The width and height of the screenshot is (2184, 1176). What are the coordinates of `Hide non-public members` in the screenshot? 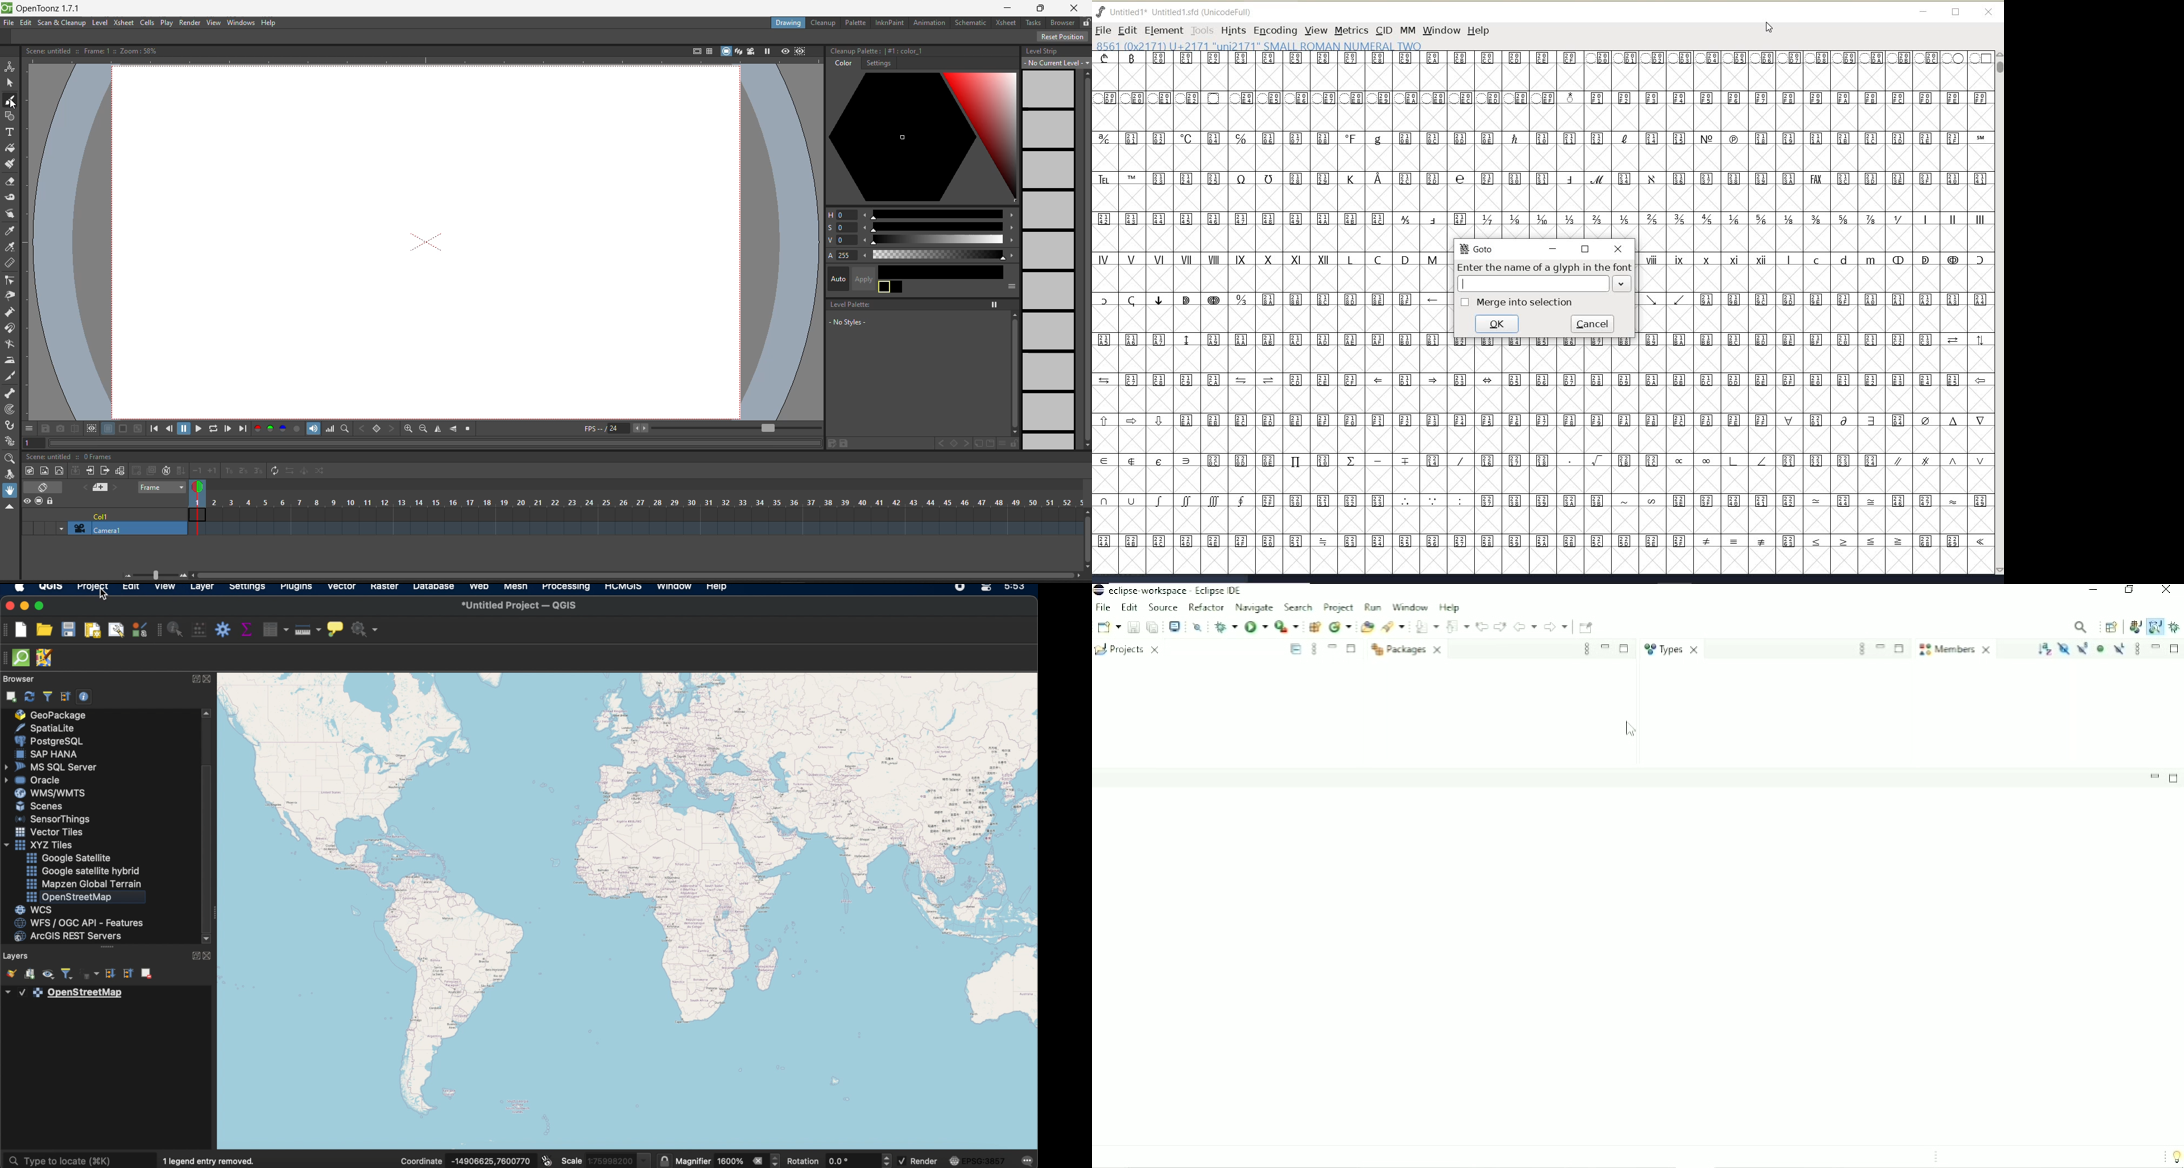 It's located at (2100, 649).